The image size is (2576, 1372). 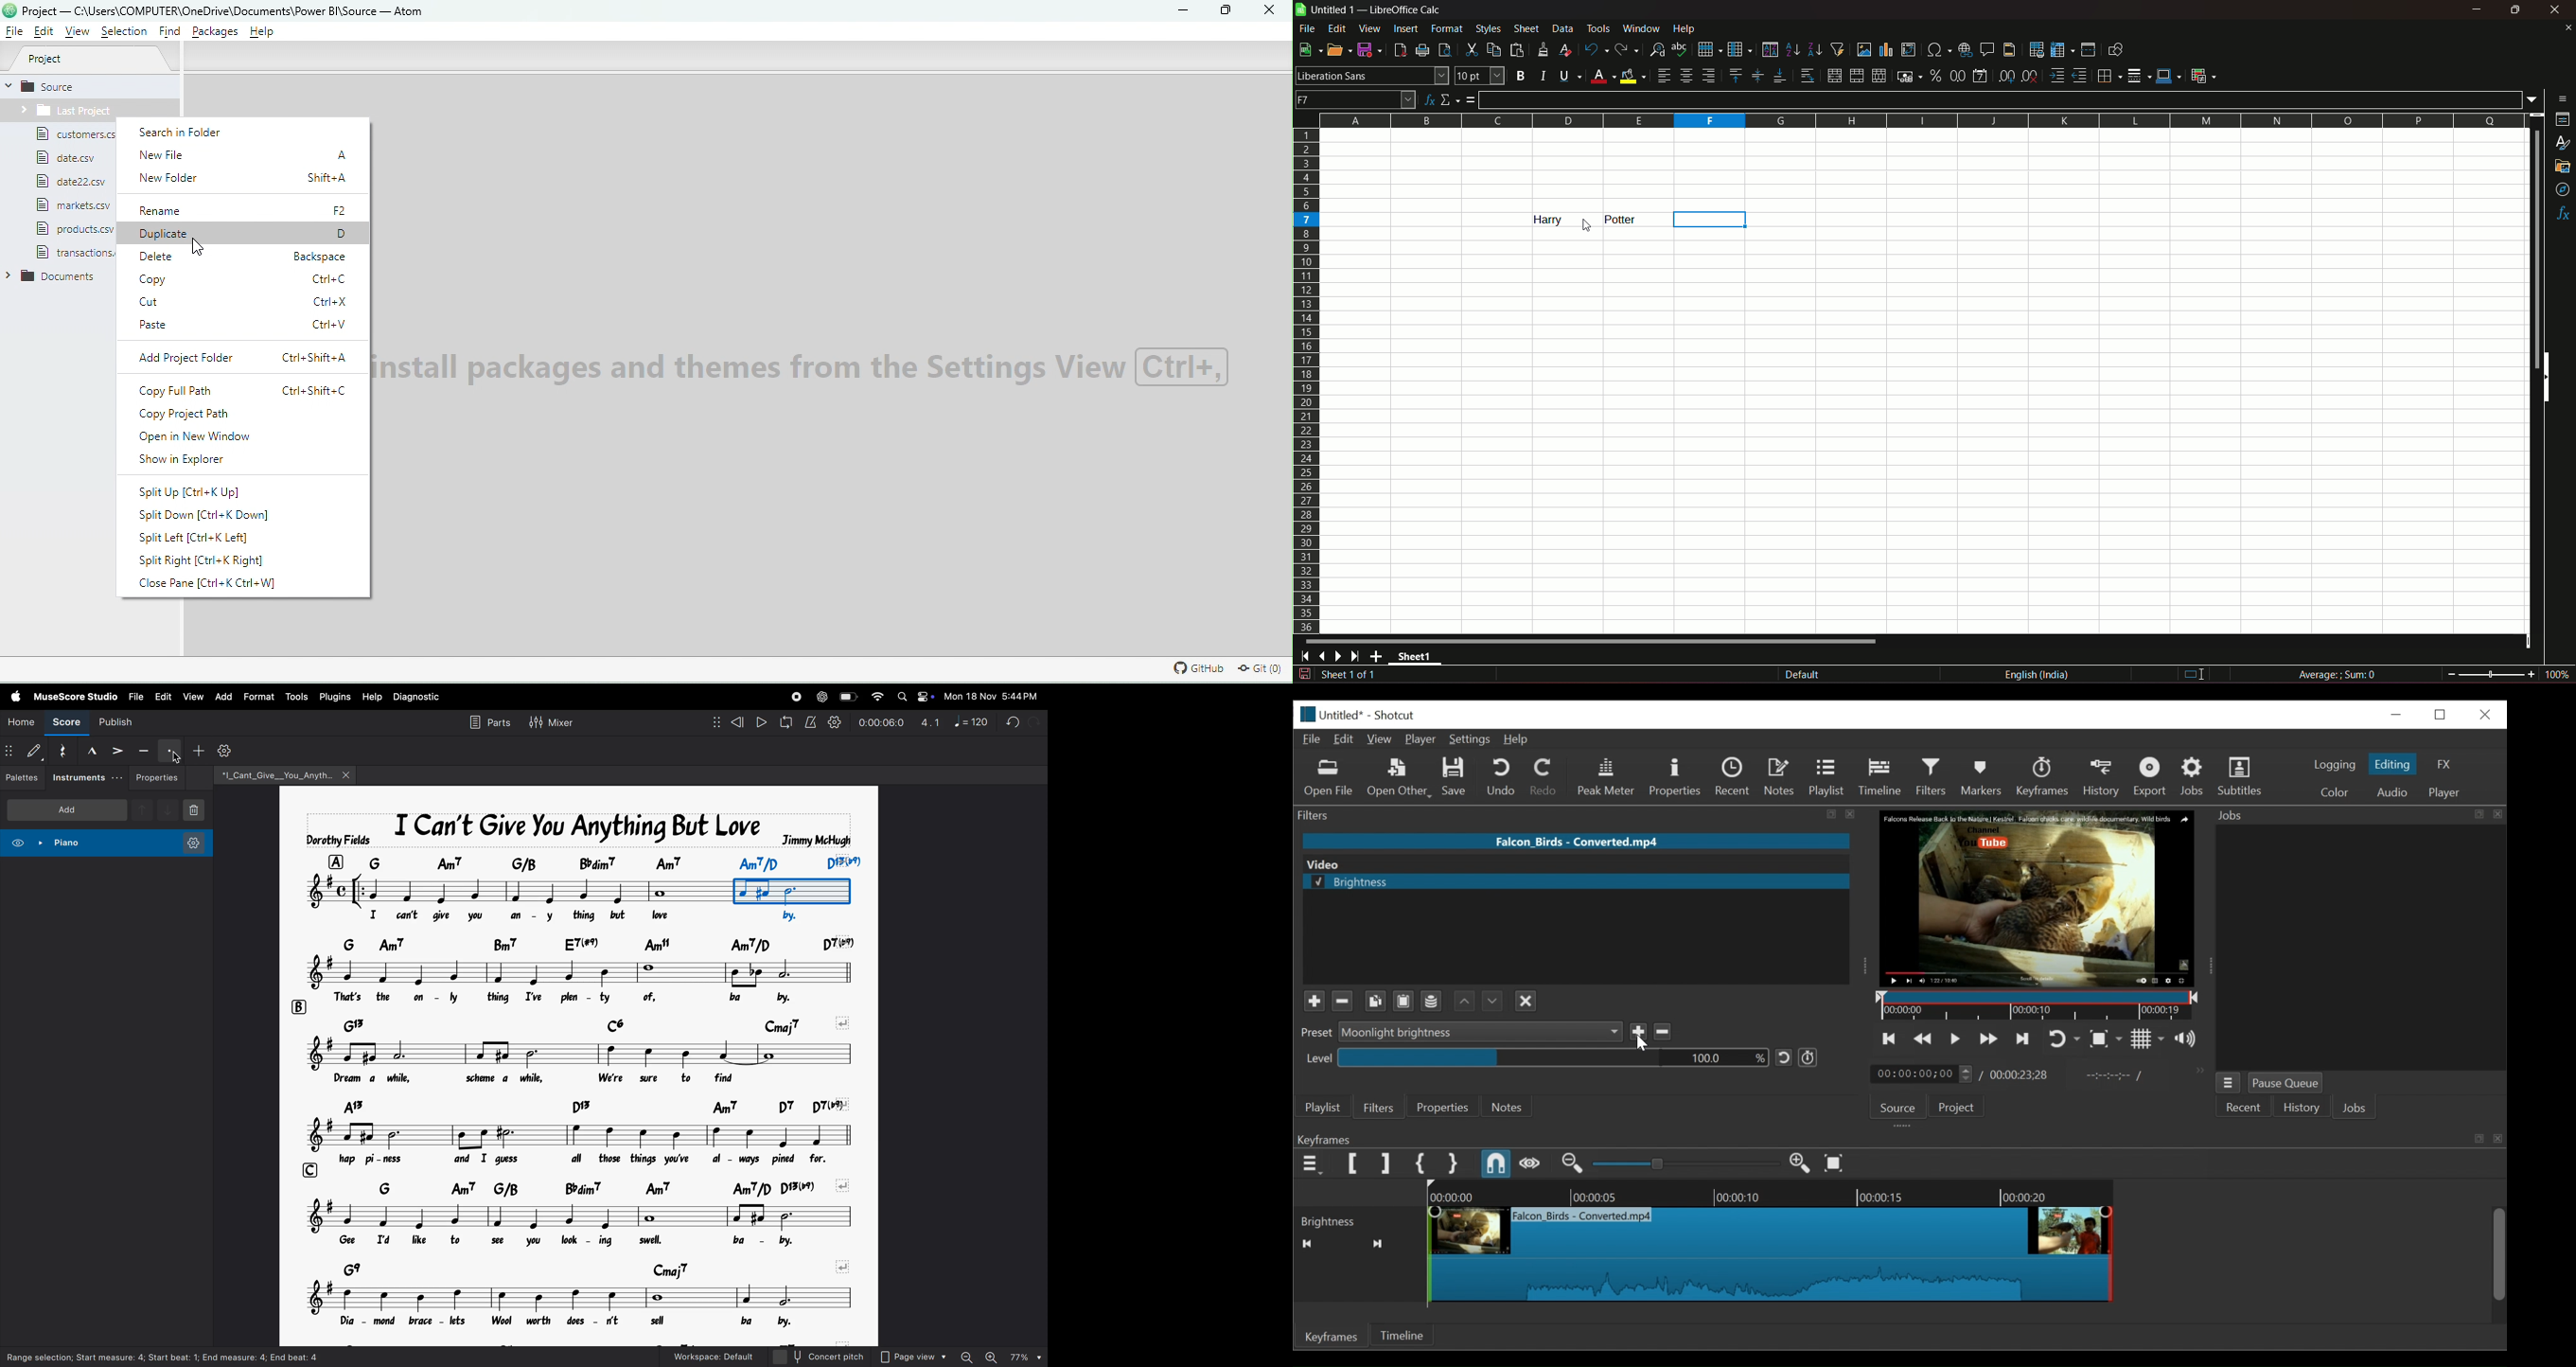 What do you see at coordinates (1980, 77) in the screenshot?
I see `format as date` at bounding box center [1980, 77].